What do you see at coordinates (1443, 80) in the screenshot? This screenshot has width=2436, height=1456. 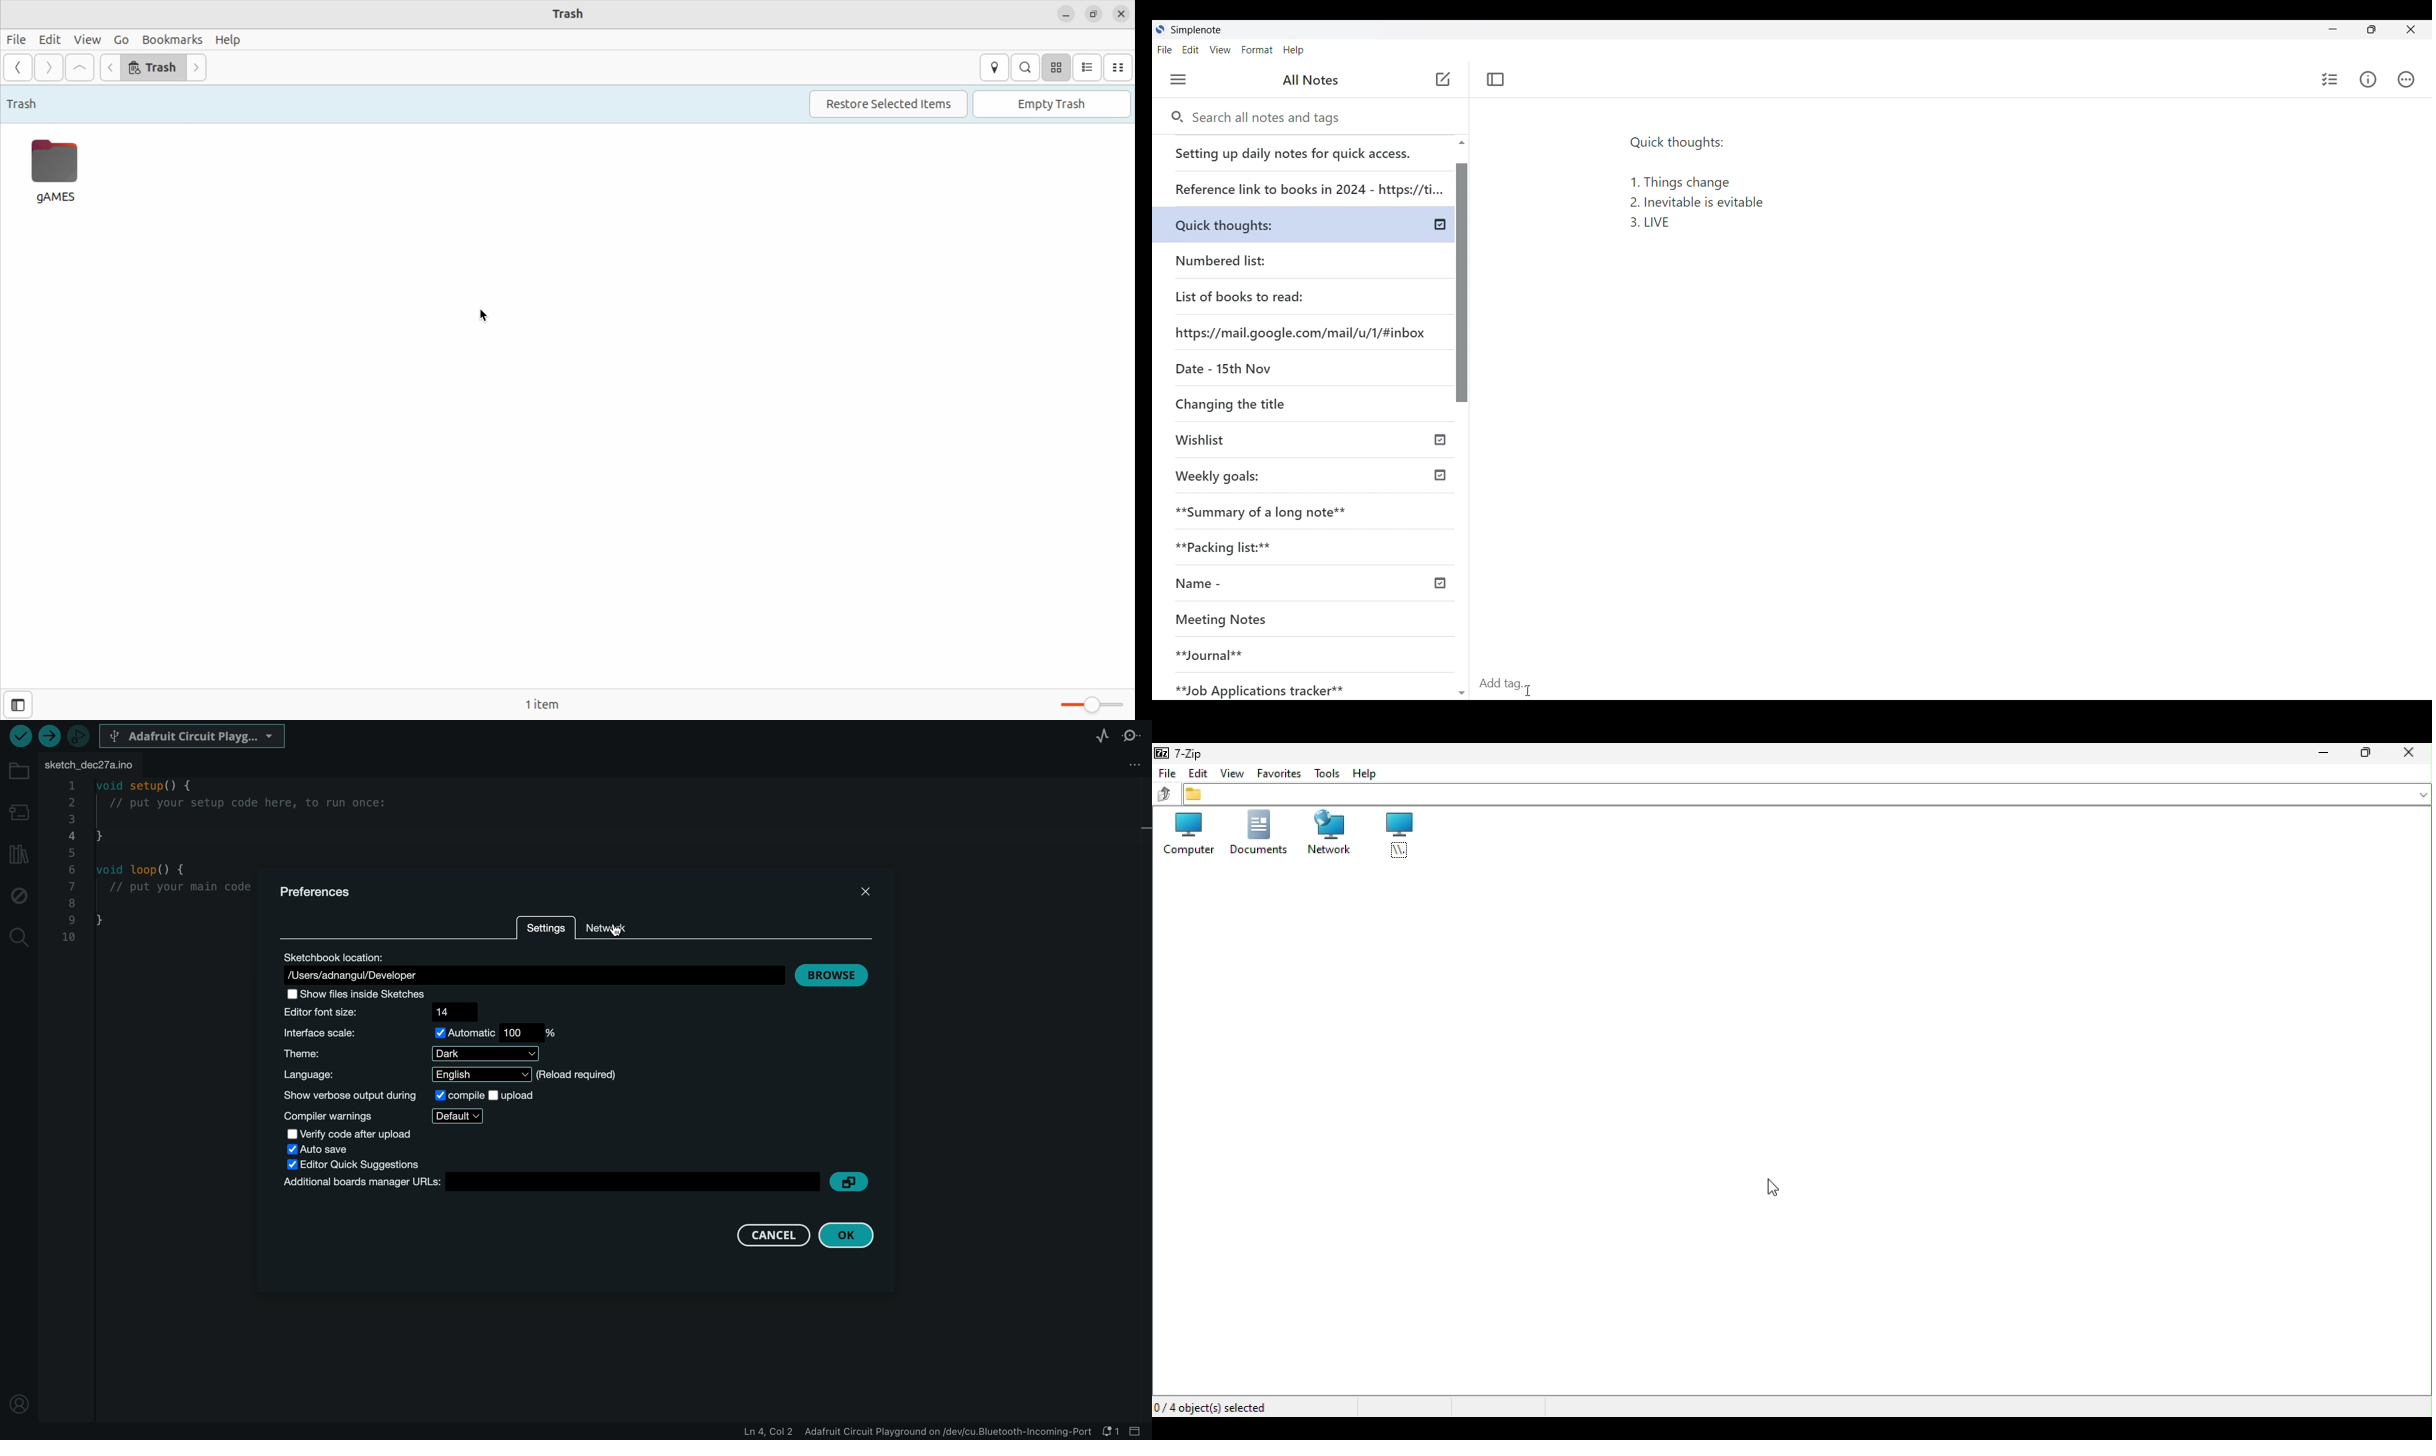 I see `Cursor position unchanged` at bounding box center [1443, 80].